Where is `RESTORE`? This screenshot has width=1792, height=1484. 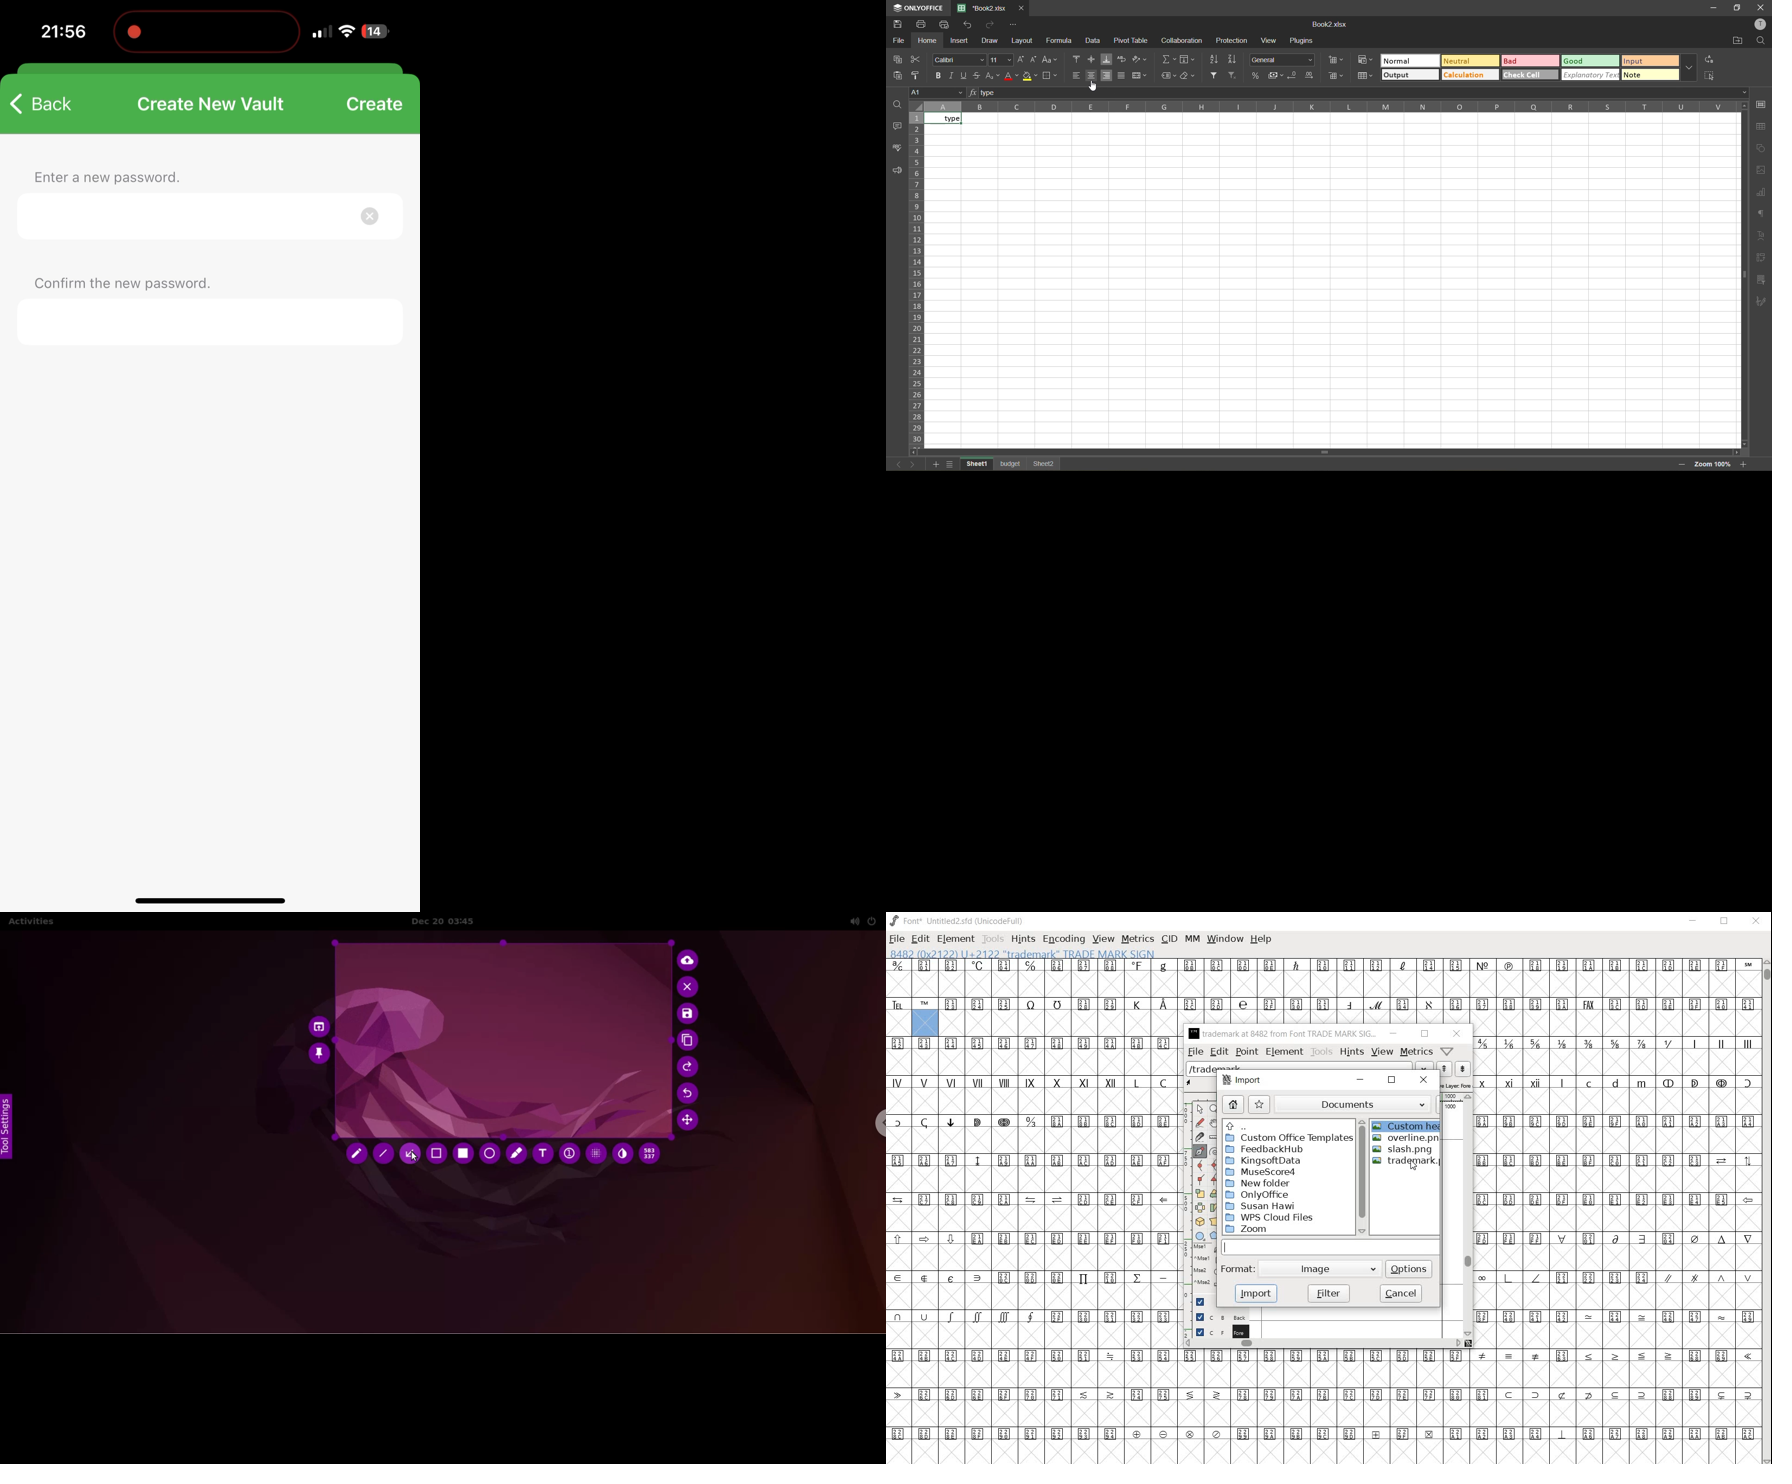
RESTORE is located at coordinates (1725, 922).